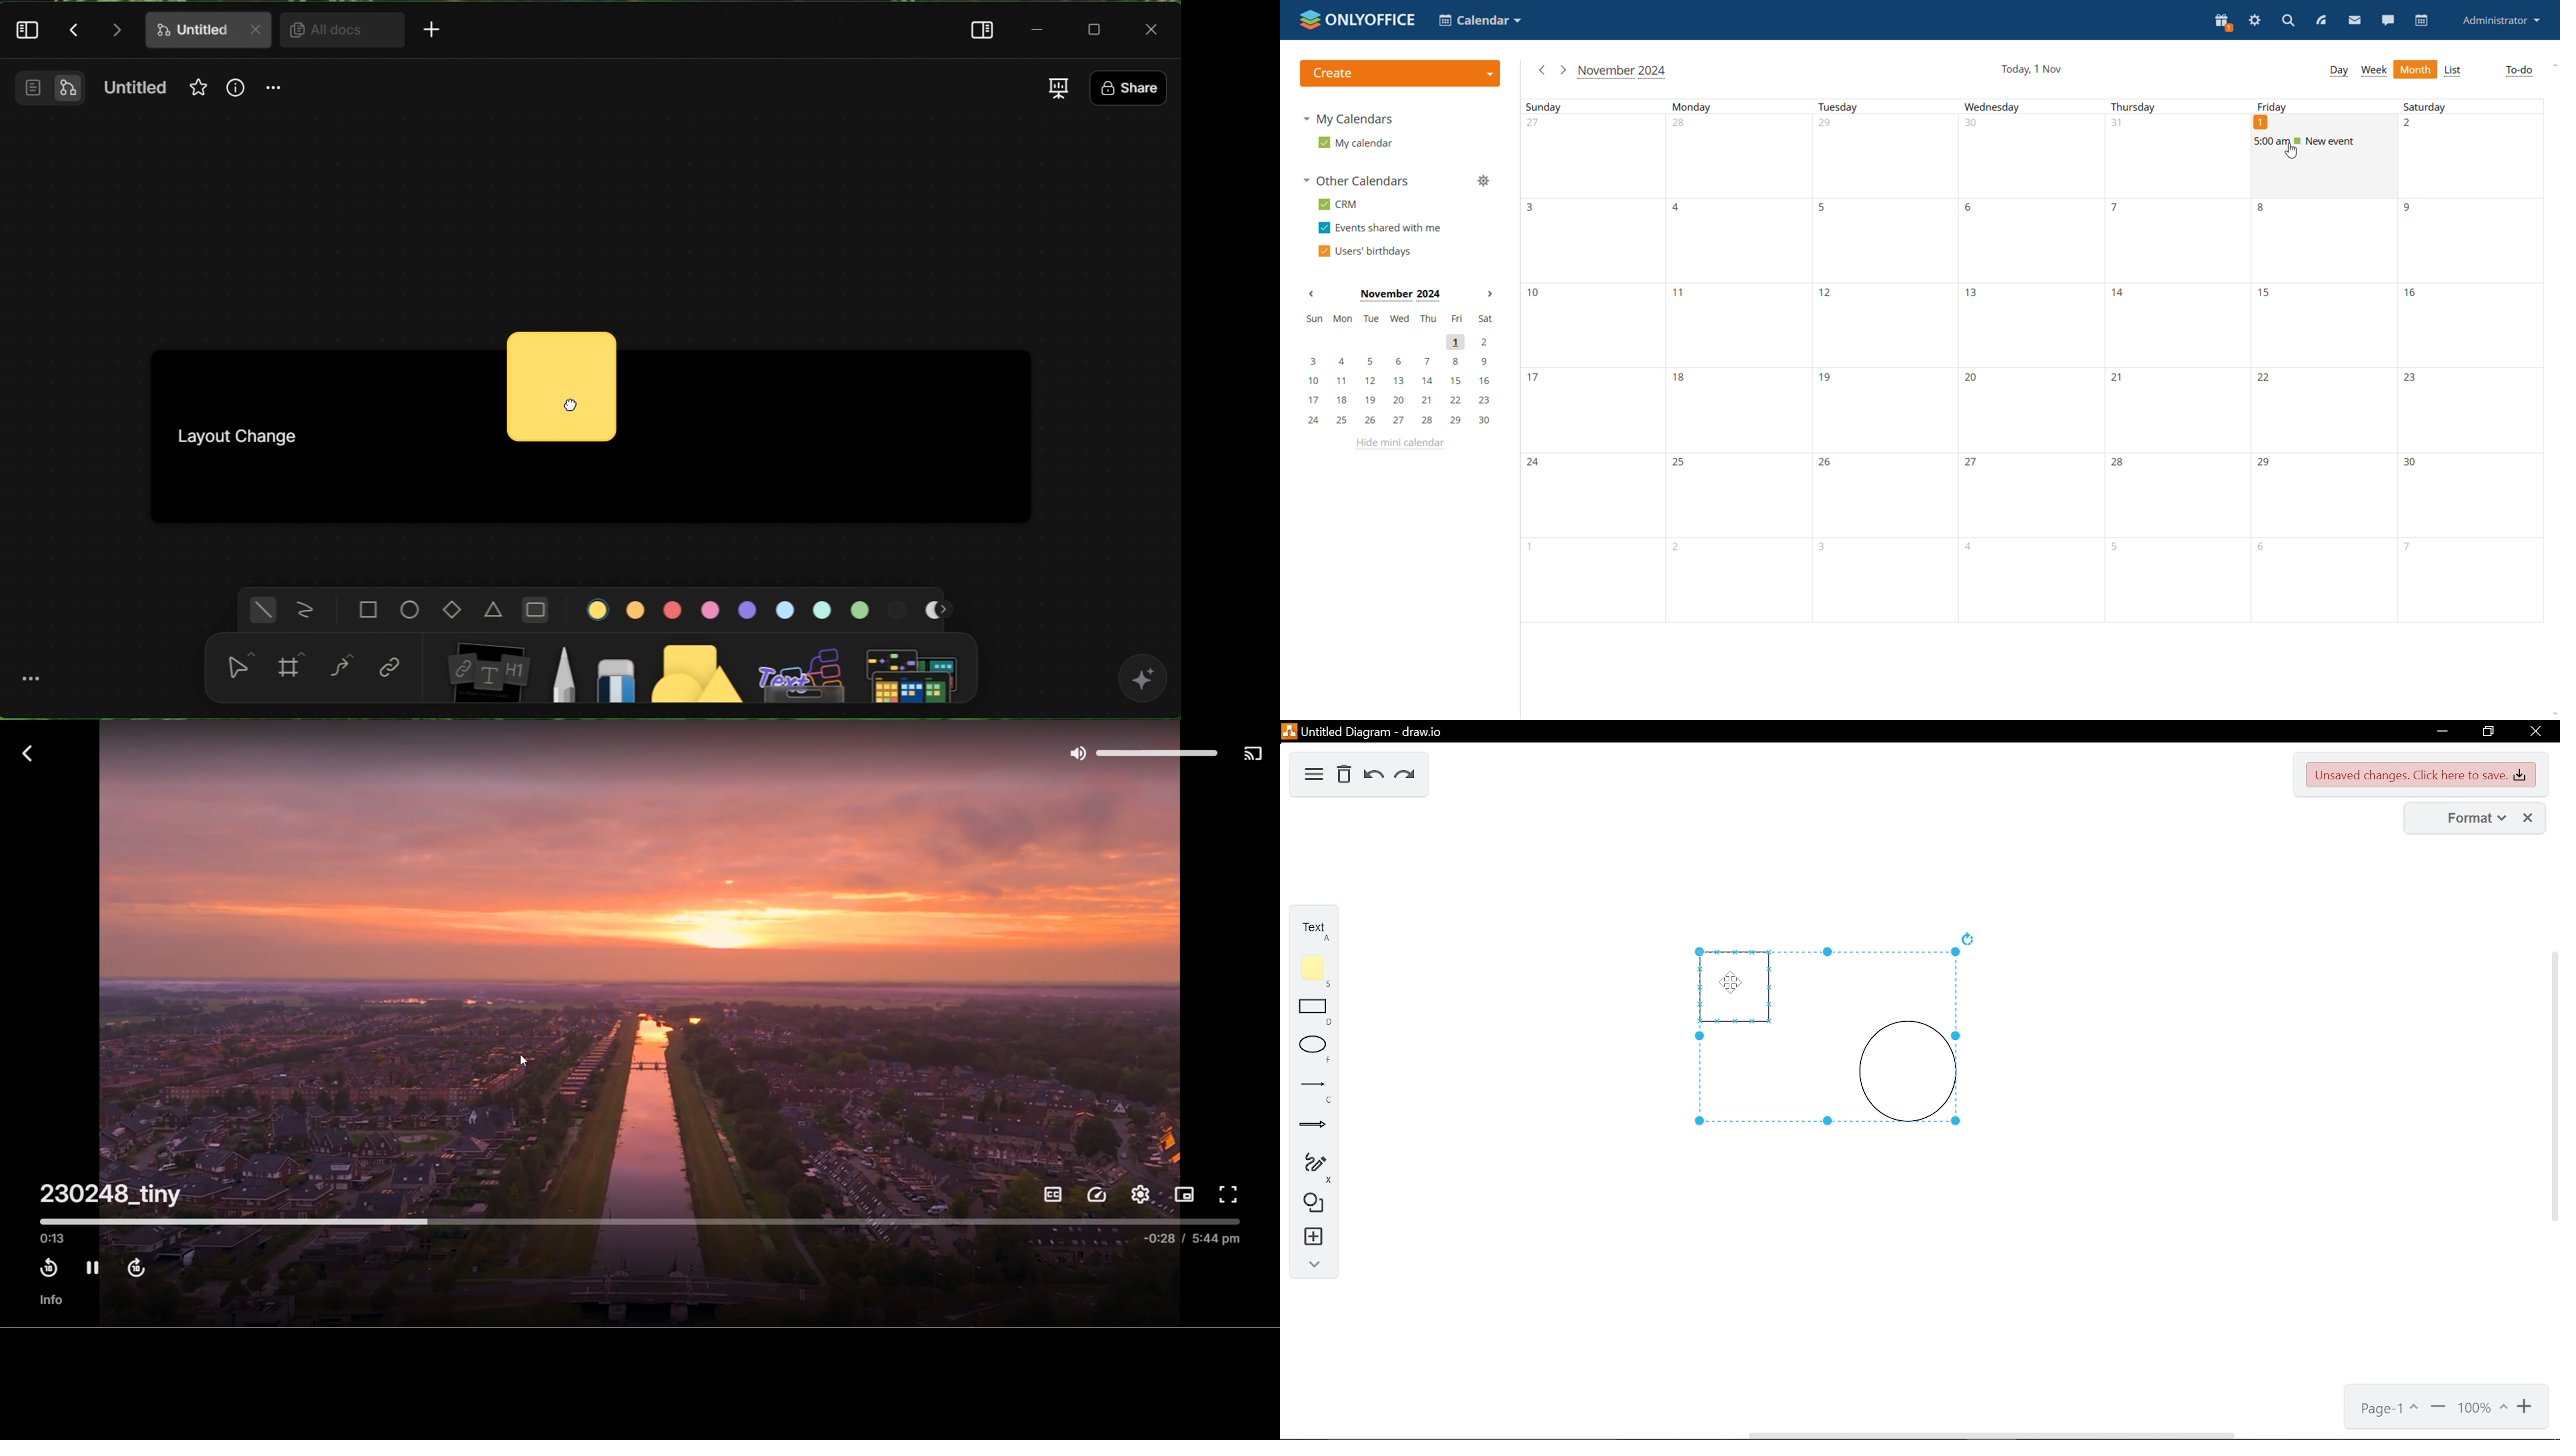 The height and width of the screenshot is (1456, 2576). I want to click on Close, so click(1154, 28).